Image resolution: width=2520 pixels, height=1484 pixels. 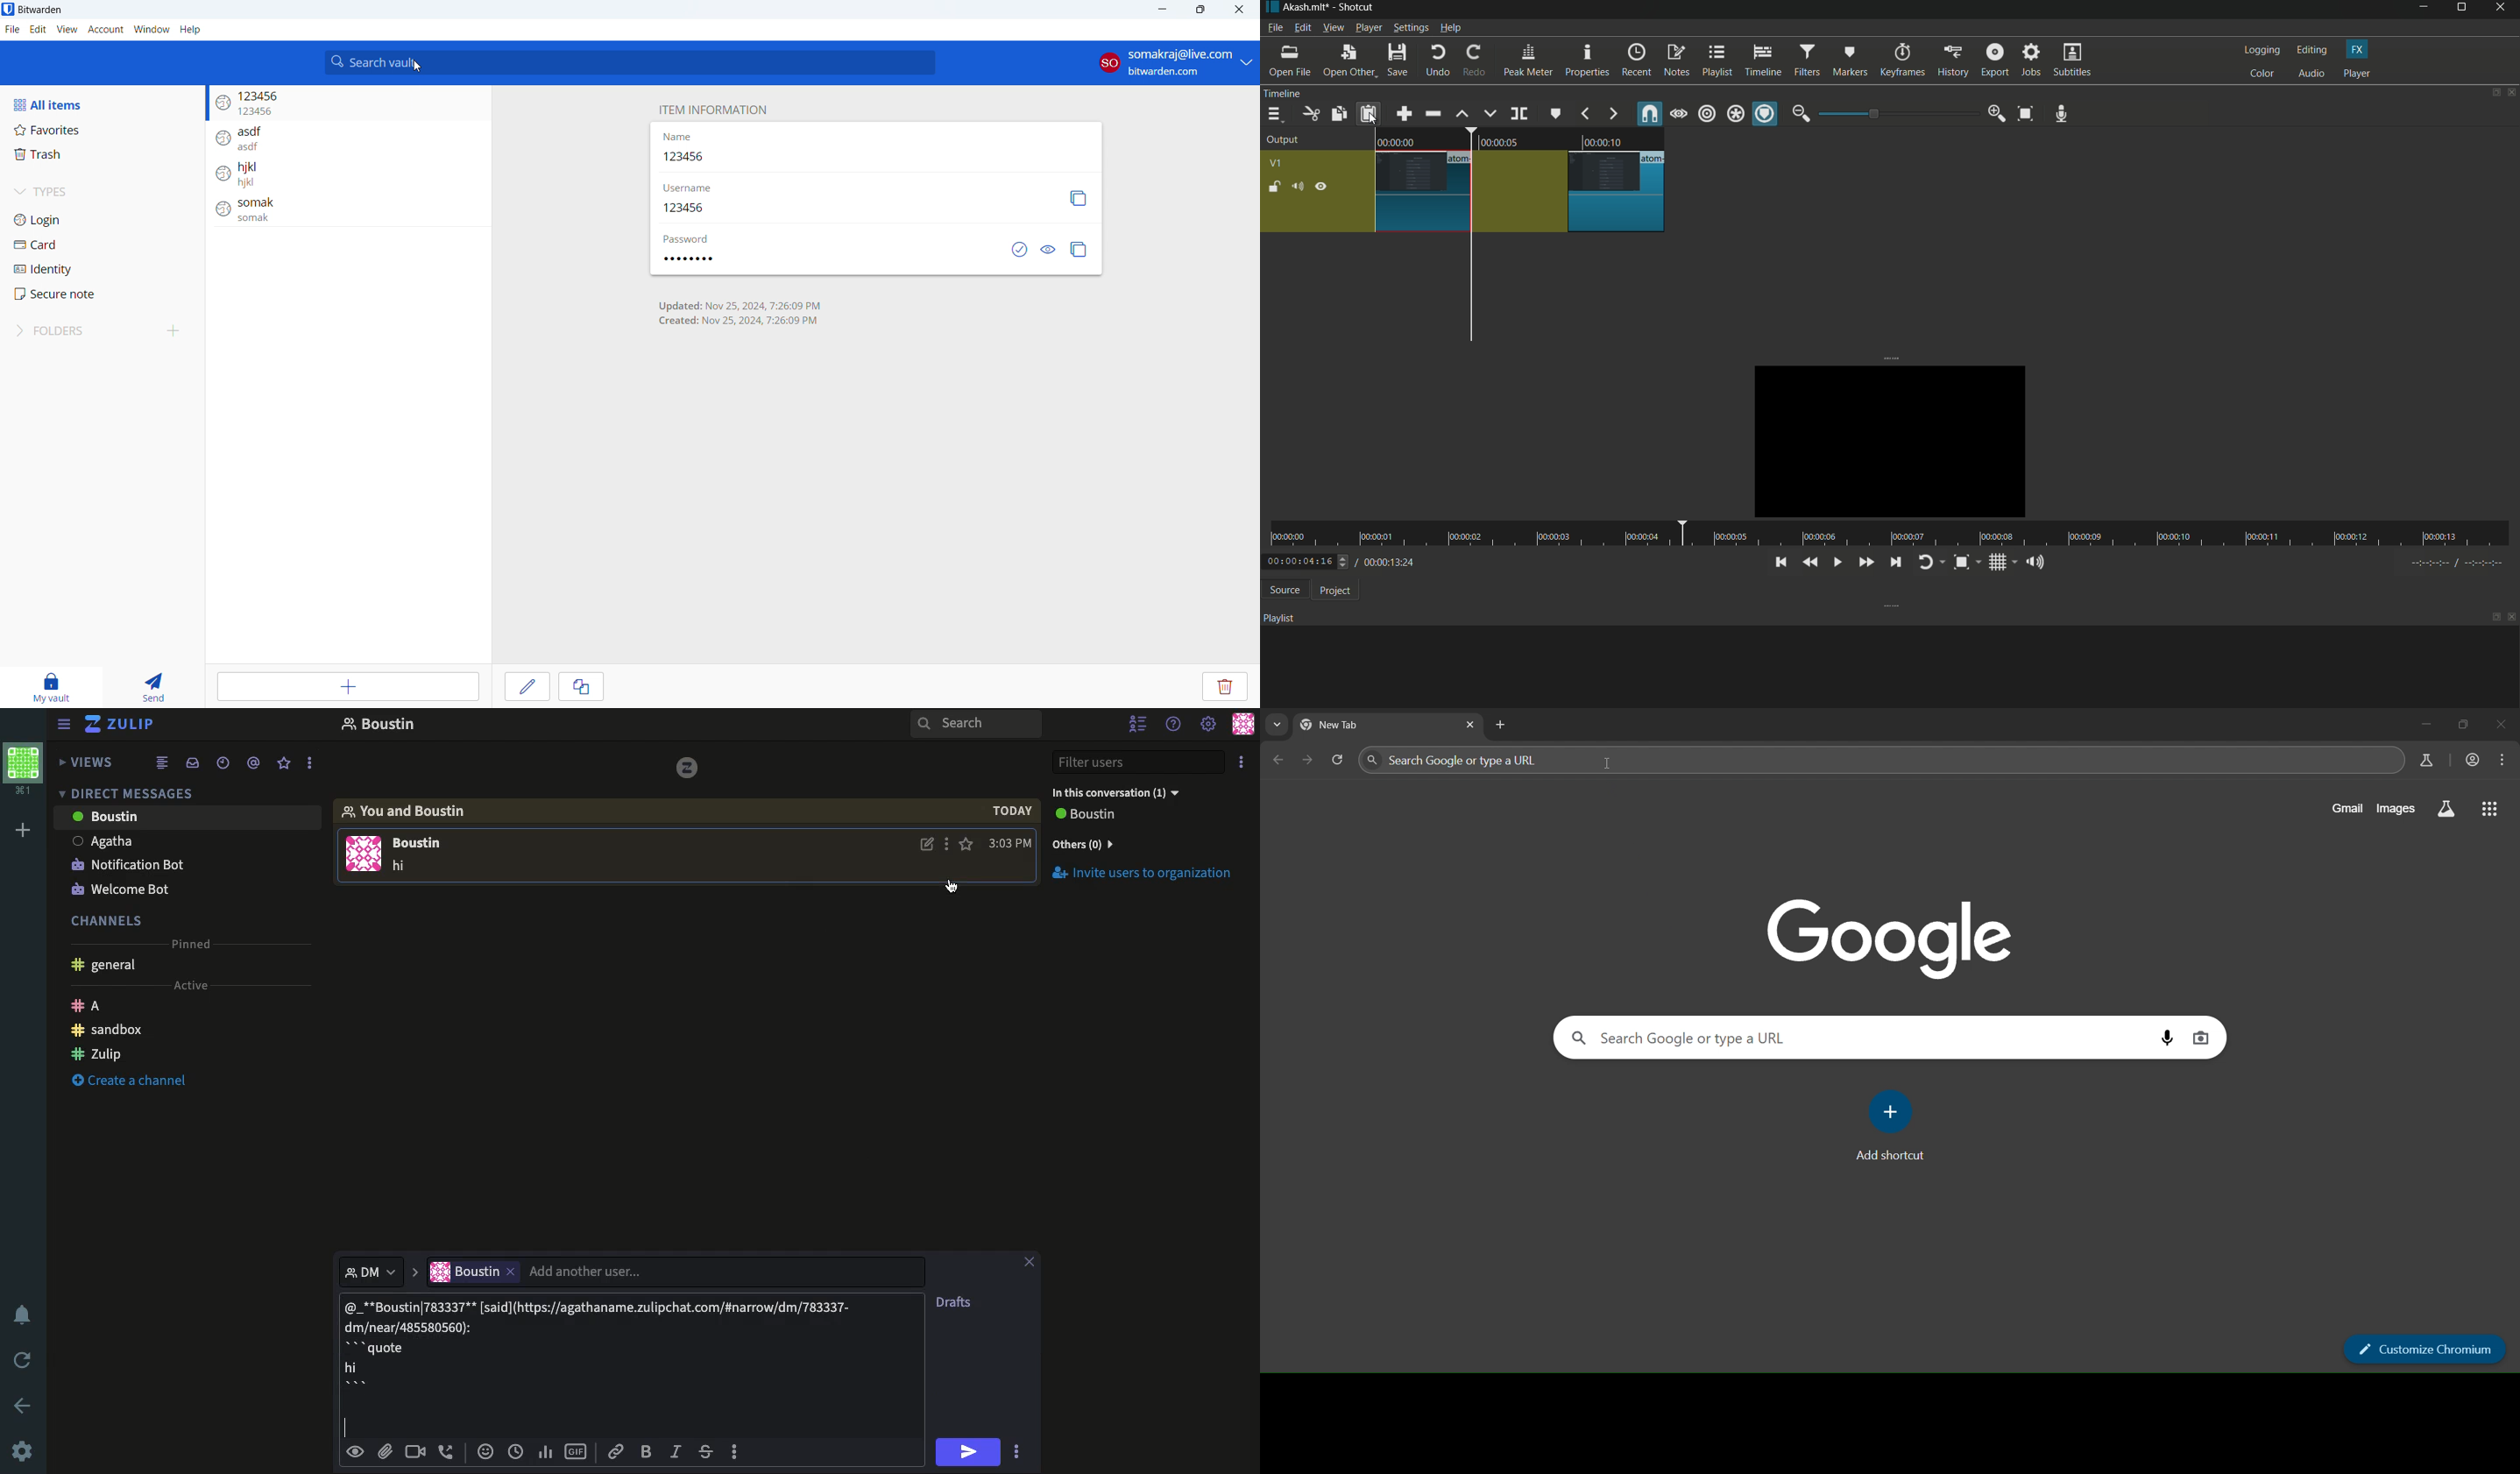 What do you see at coordinates (1396, 60) in the screenshot?
I see `save` at bounding box center [1396, 60].